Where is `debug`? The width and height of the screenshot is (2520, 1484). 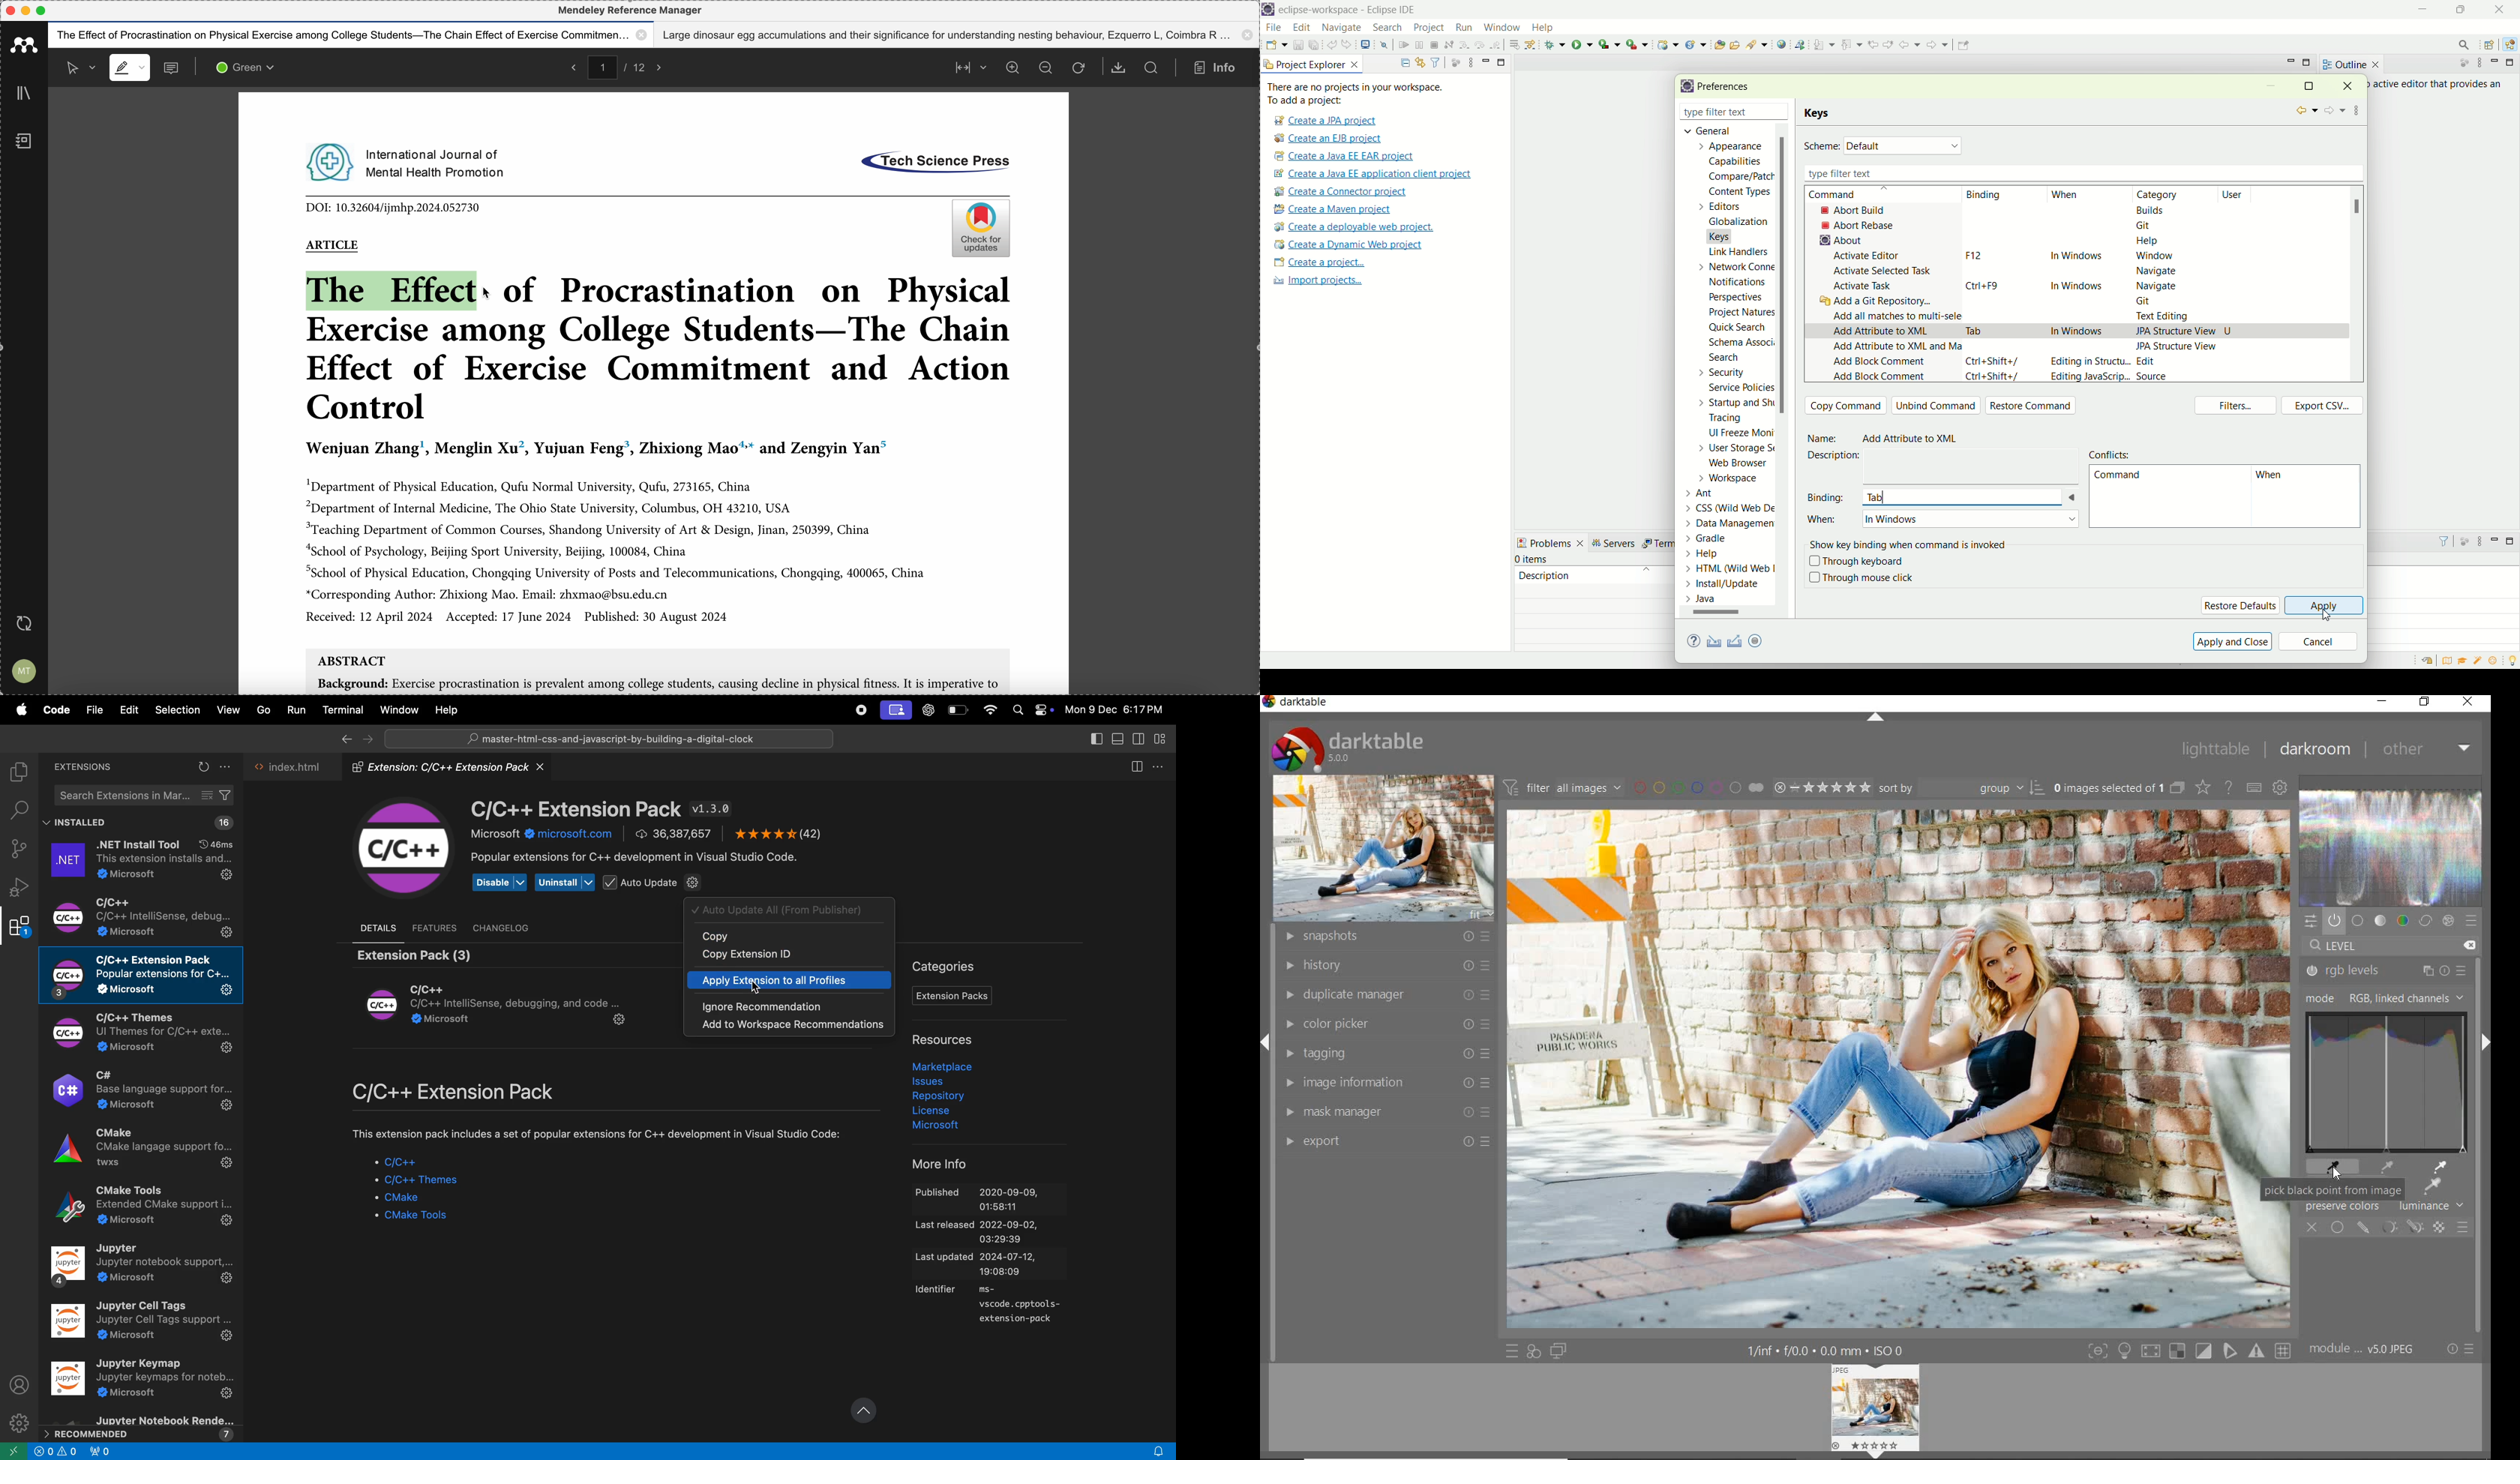 debug is located at coordinates (19, 887).